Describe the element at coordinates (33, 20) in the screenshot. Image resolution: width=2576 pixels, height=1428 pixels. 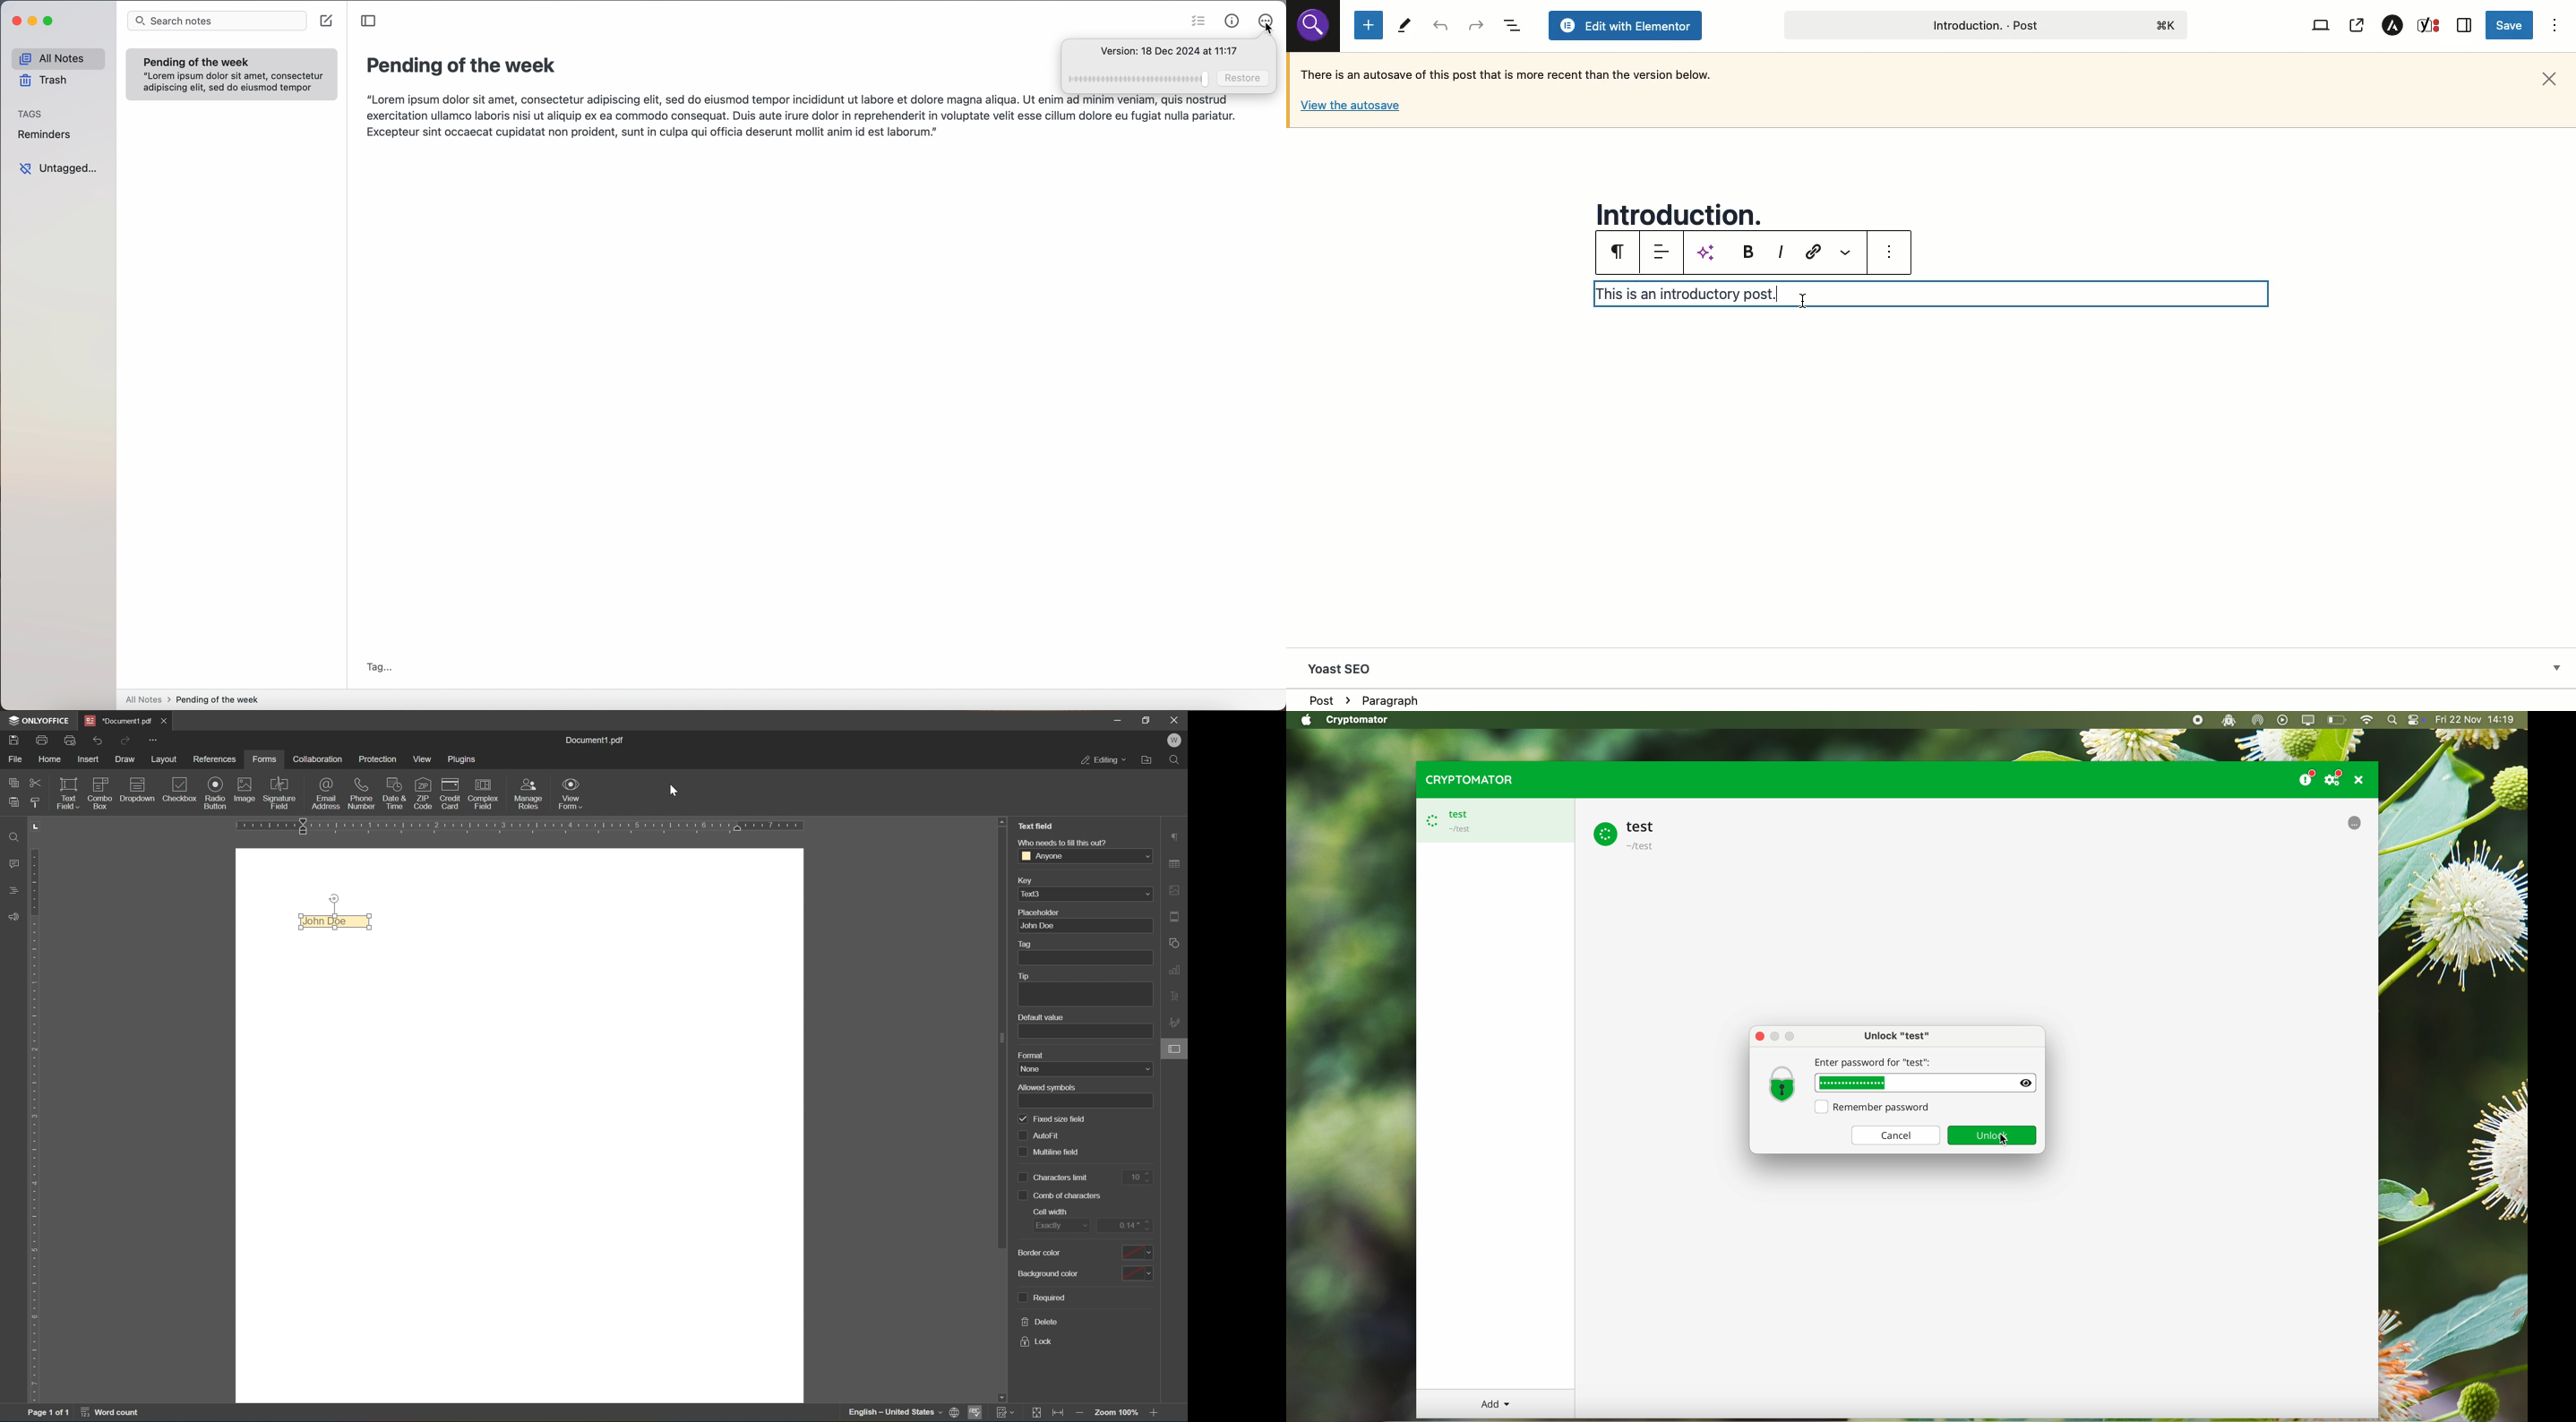
I see `minimize Simplenote` at that location.